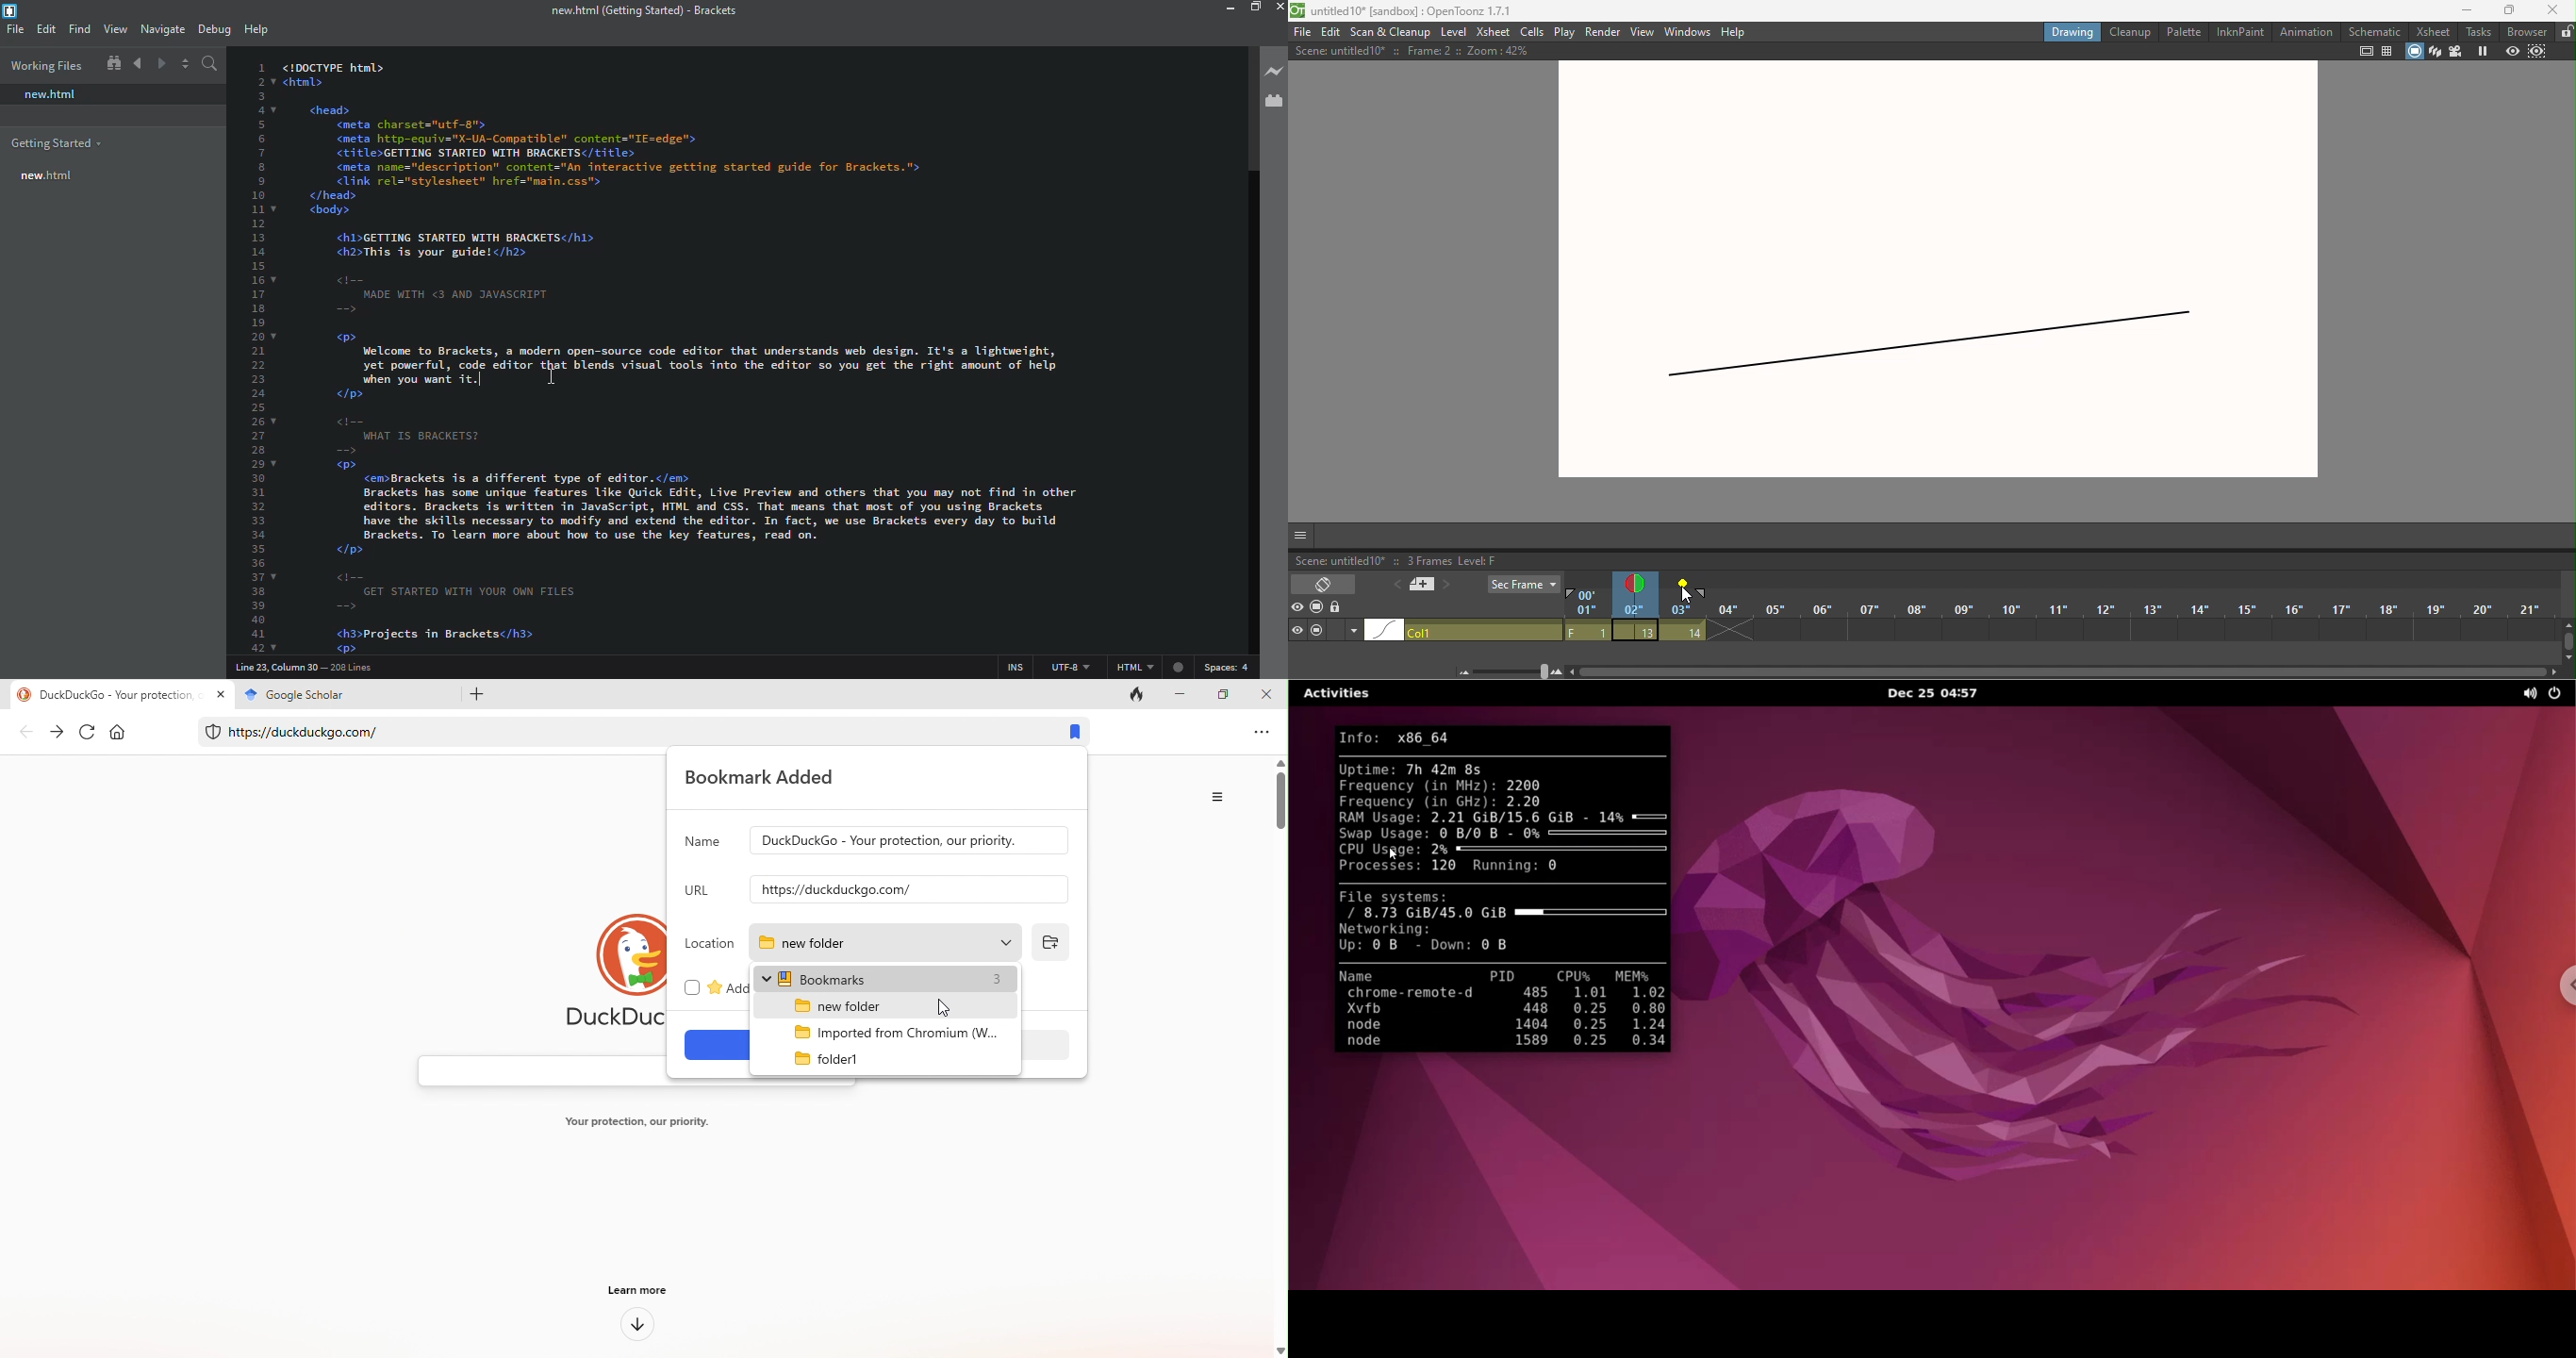 This screenshot has width=2576, height=1372. Describe the element at coordinates (1393, 31) in the screenshot. I see `Scan & Cleanup` at that location.